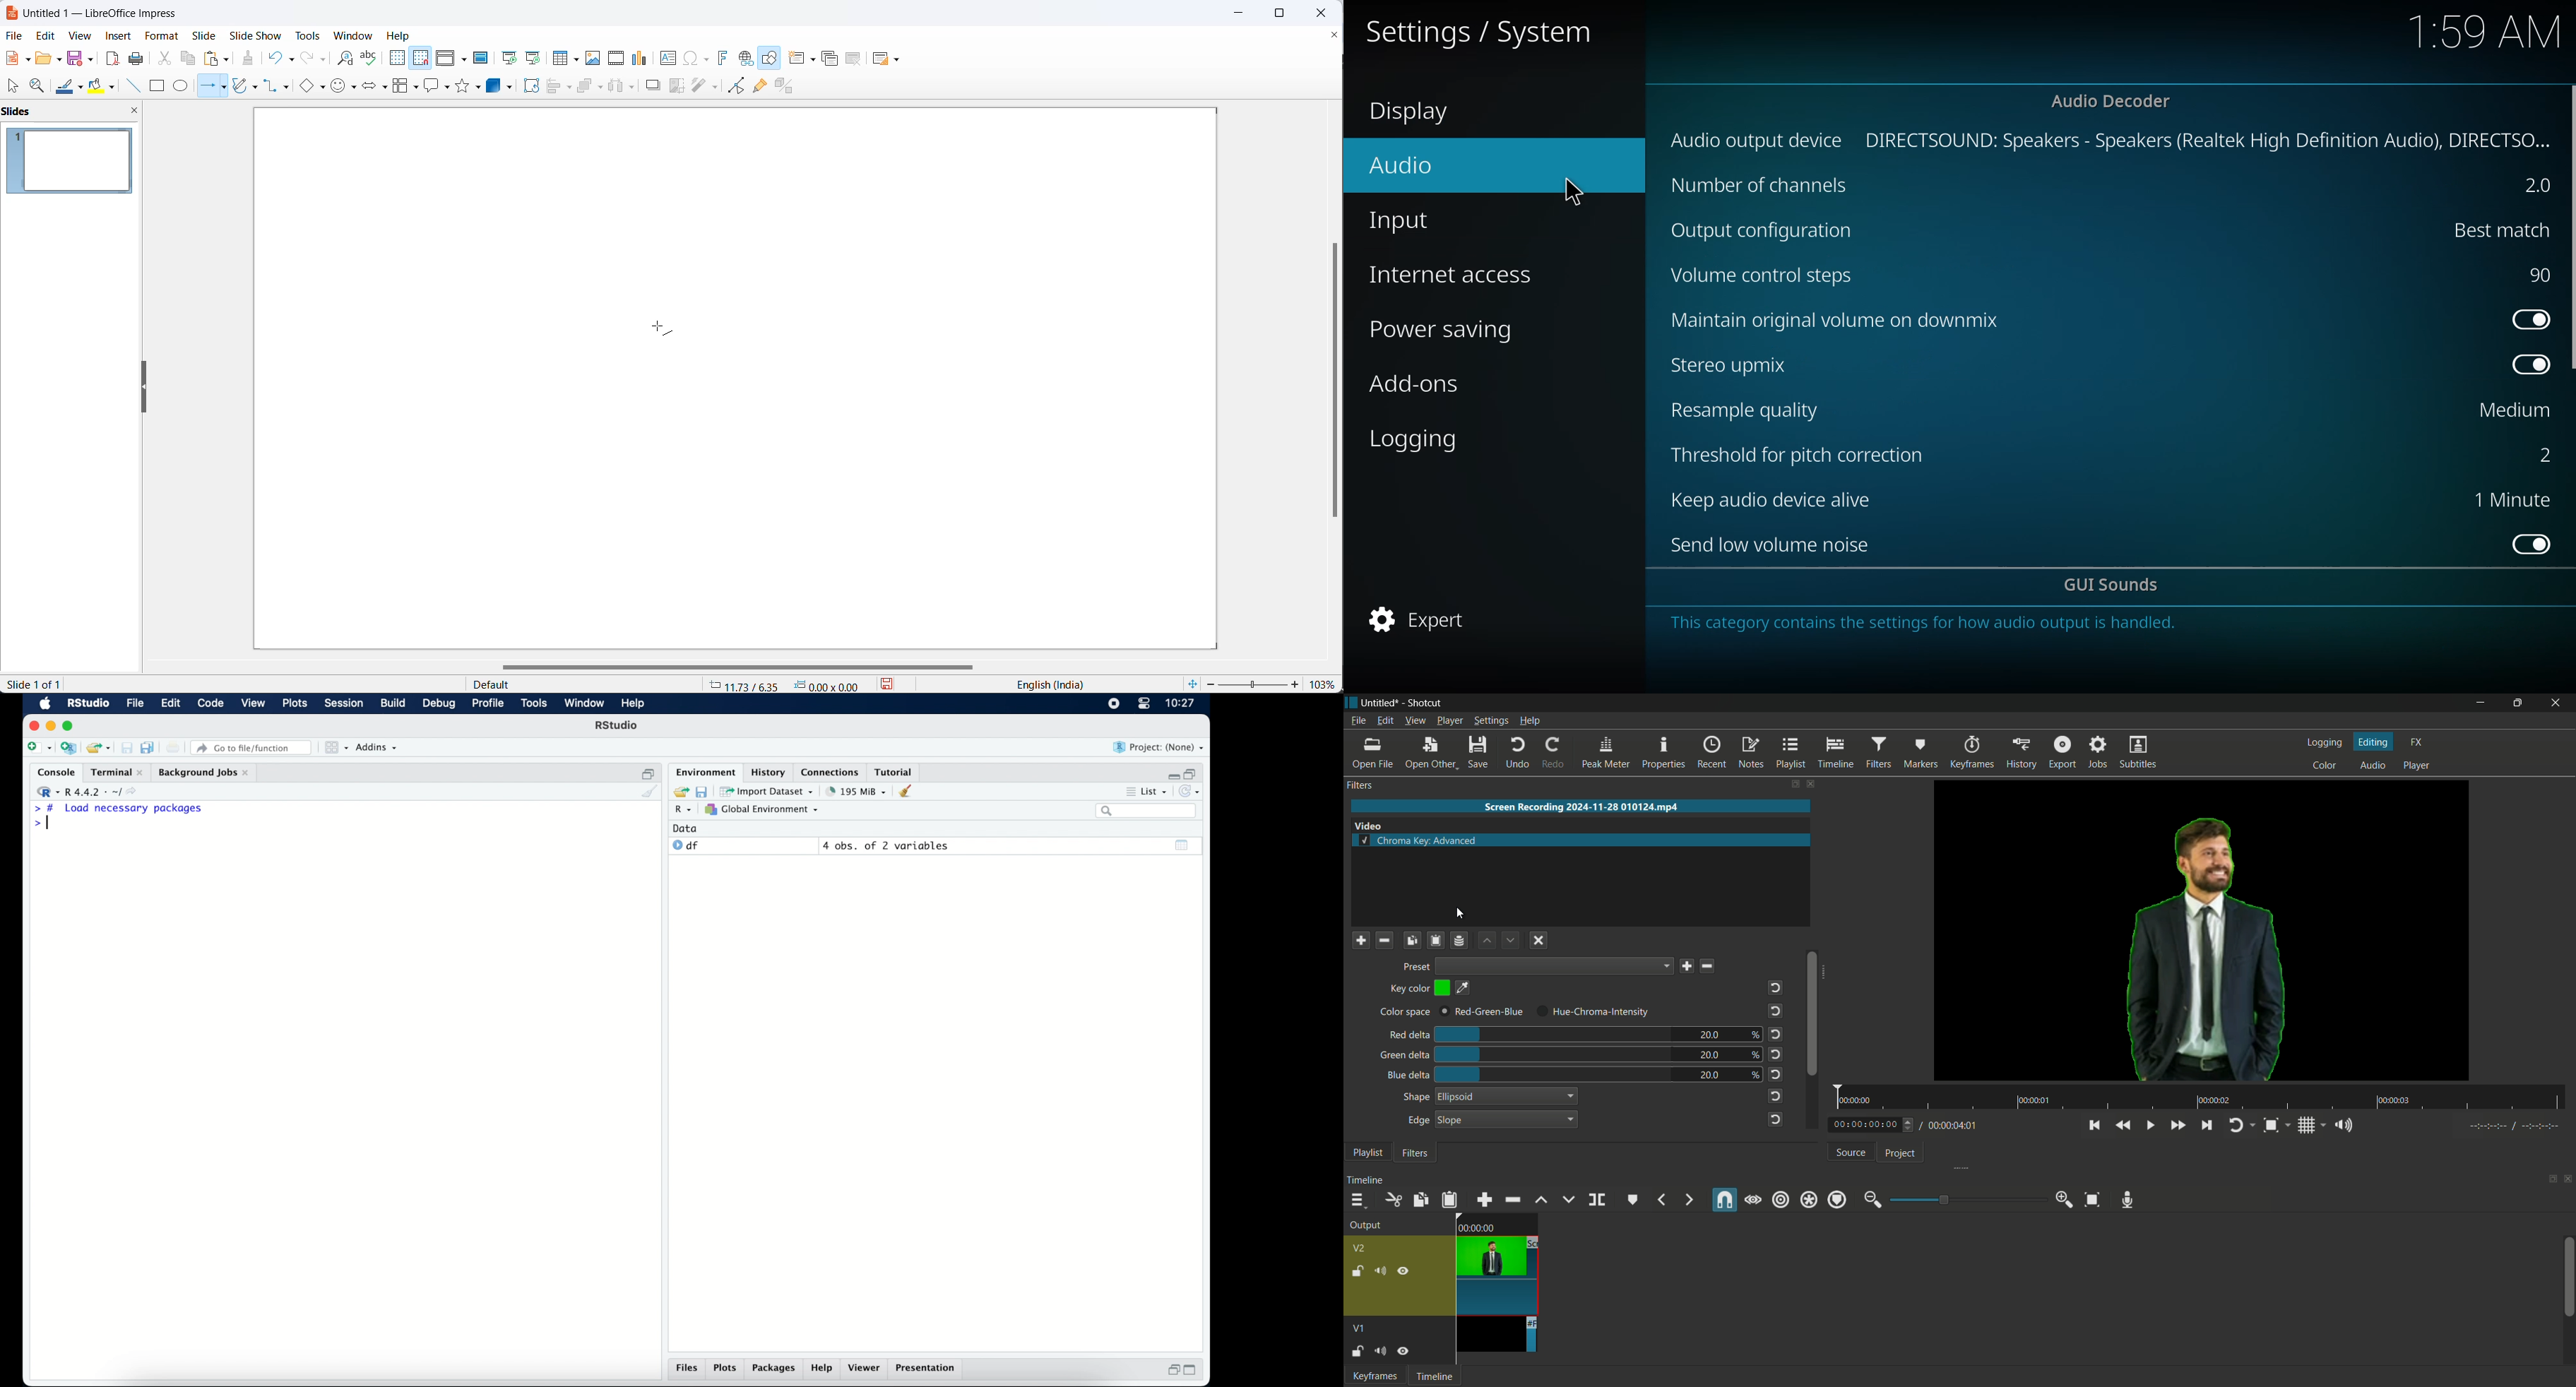  I want to click on ripple, so click(1781, 1200).